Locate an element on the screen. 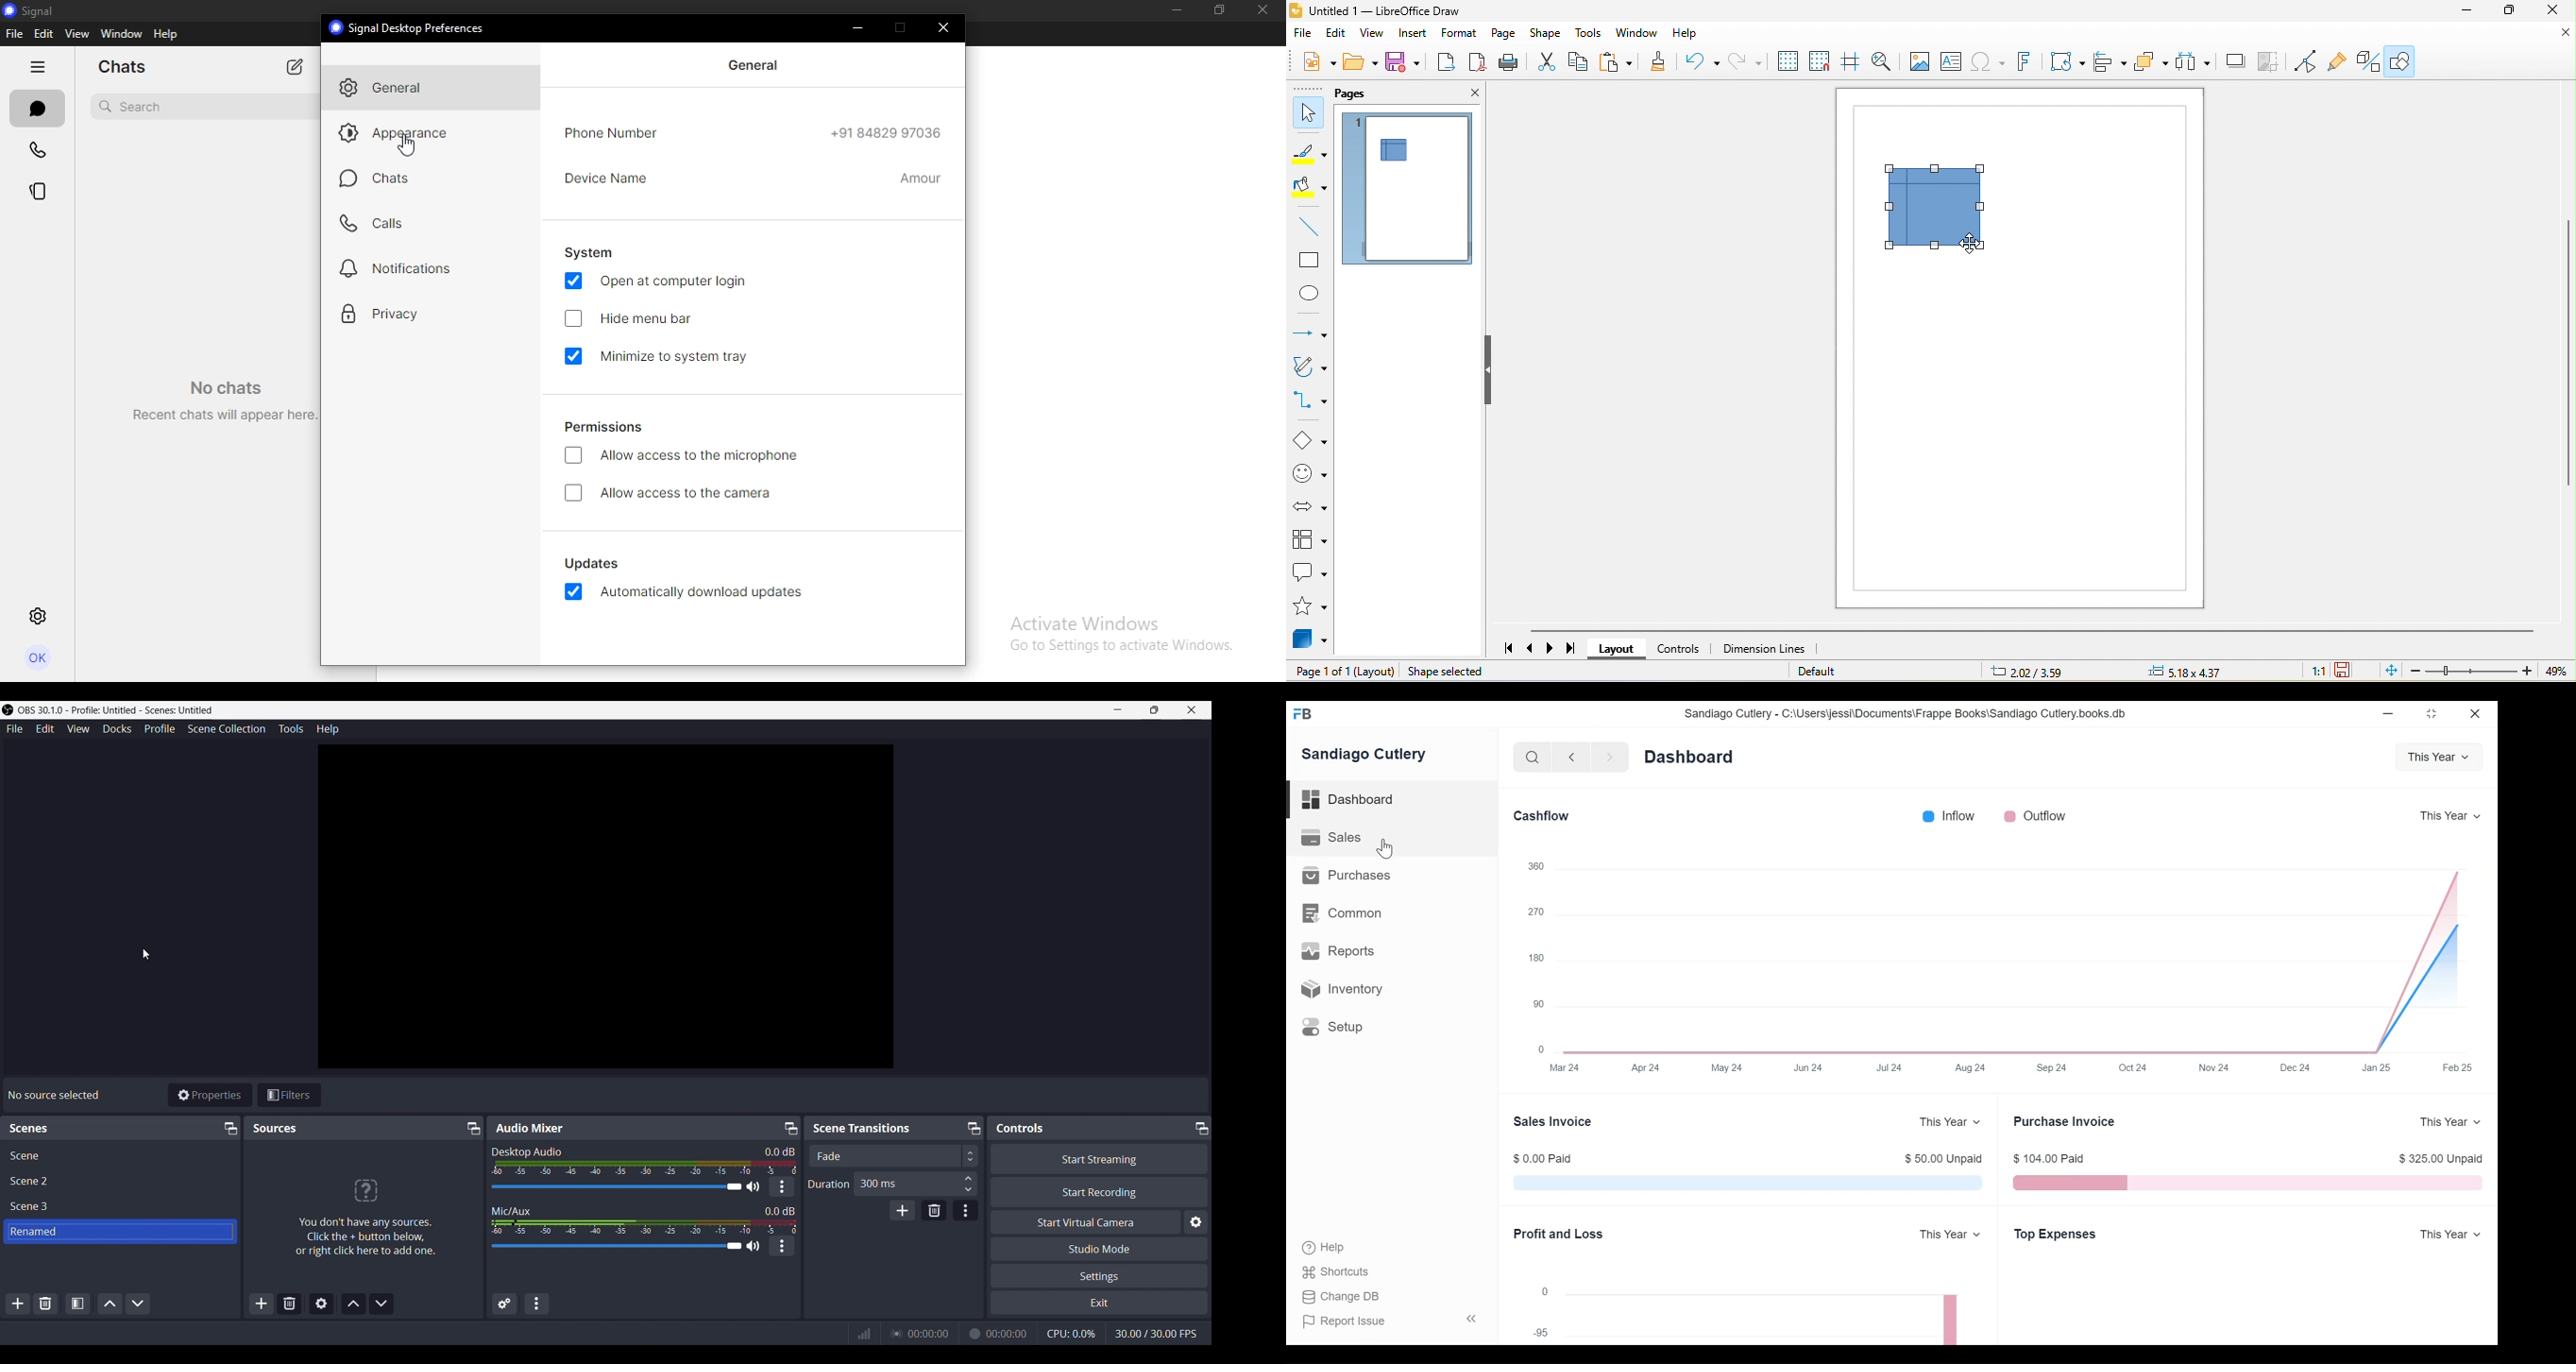 This screenshot has height=1372, width=2576. font work text is located at coordinates (2029, 64).